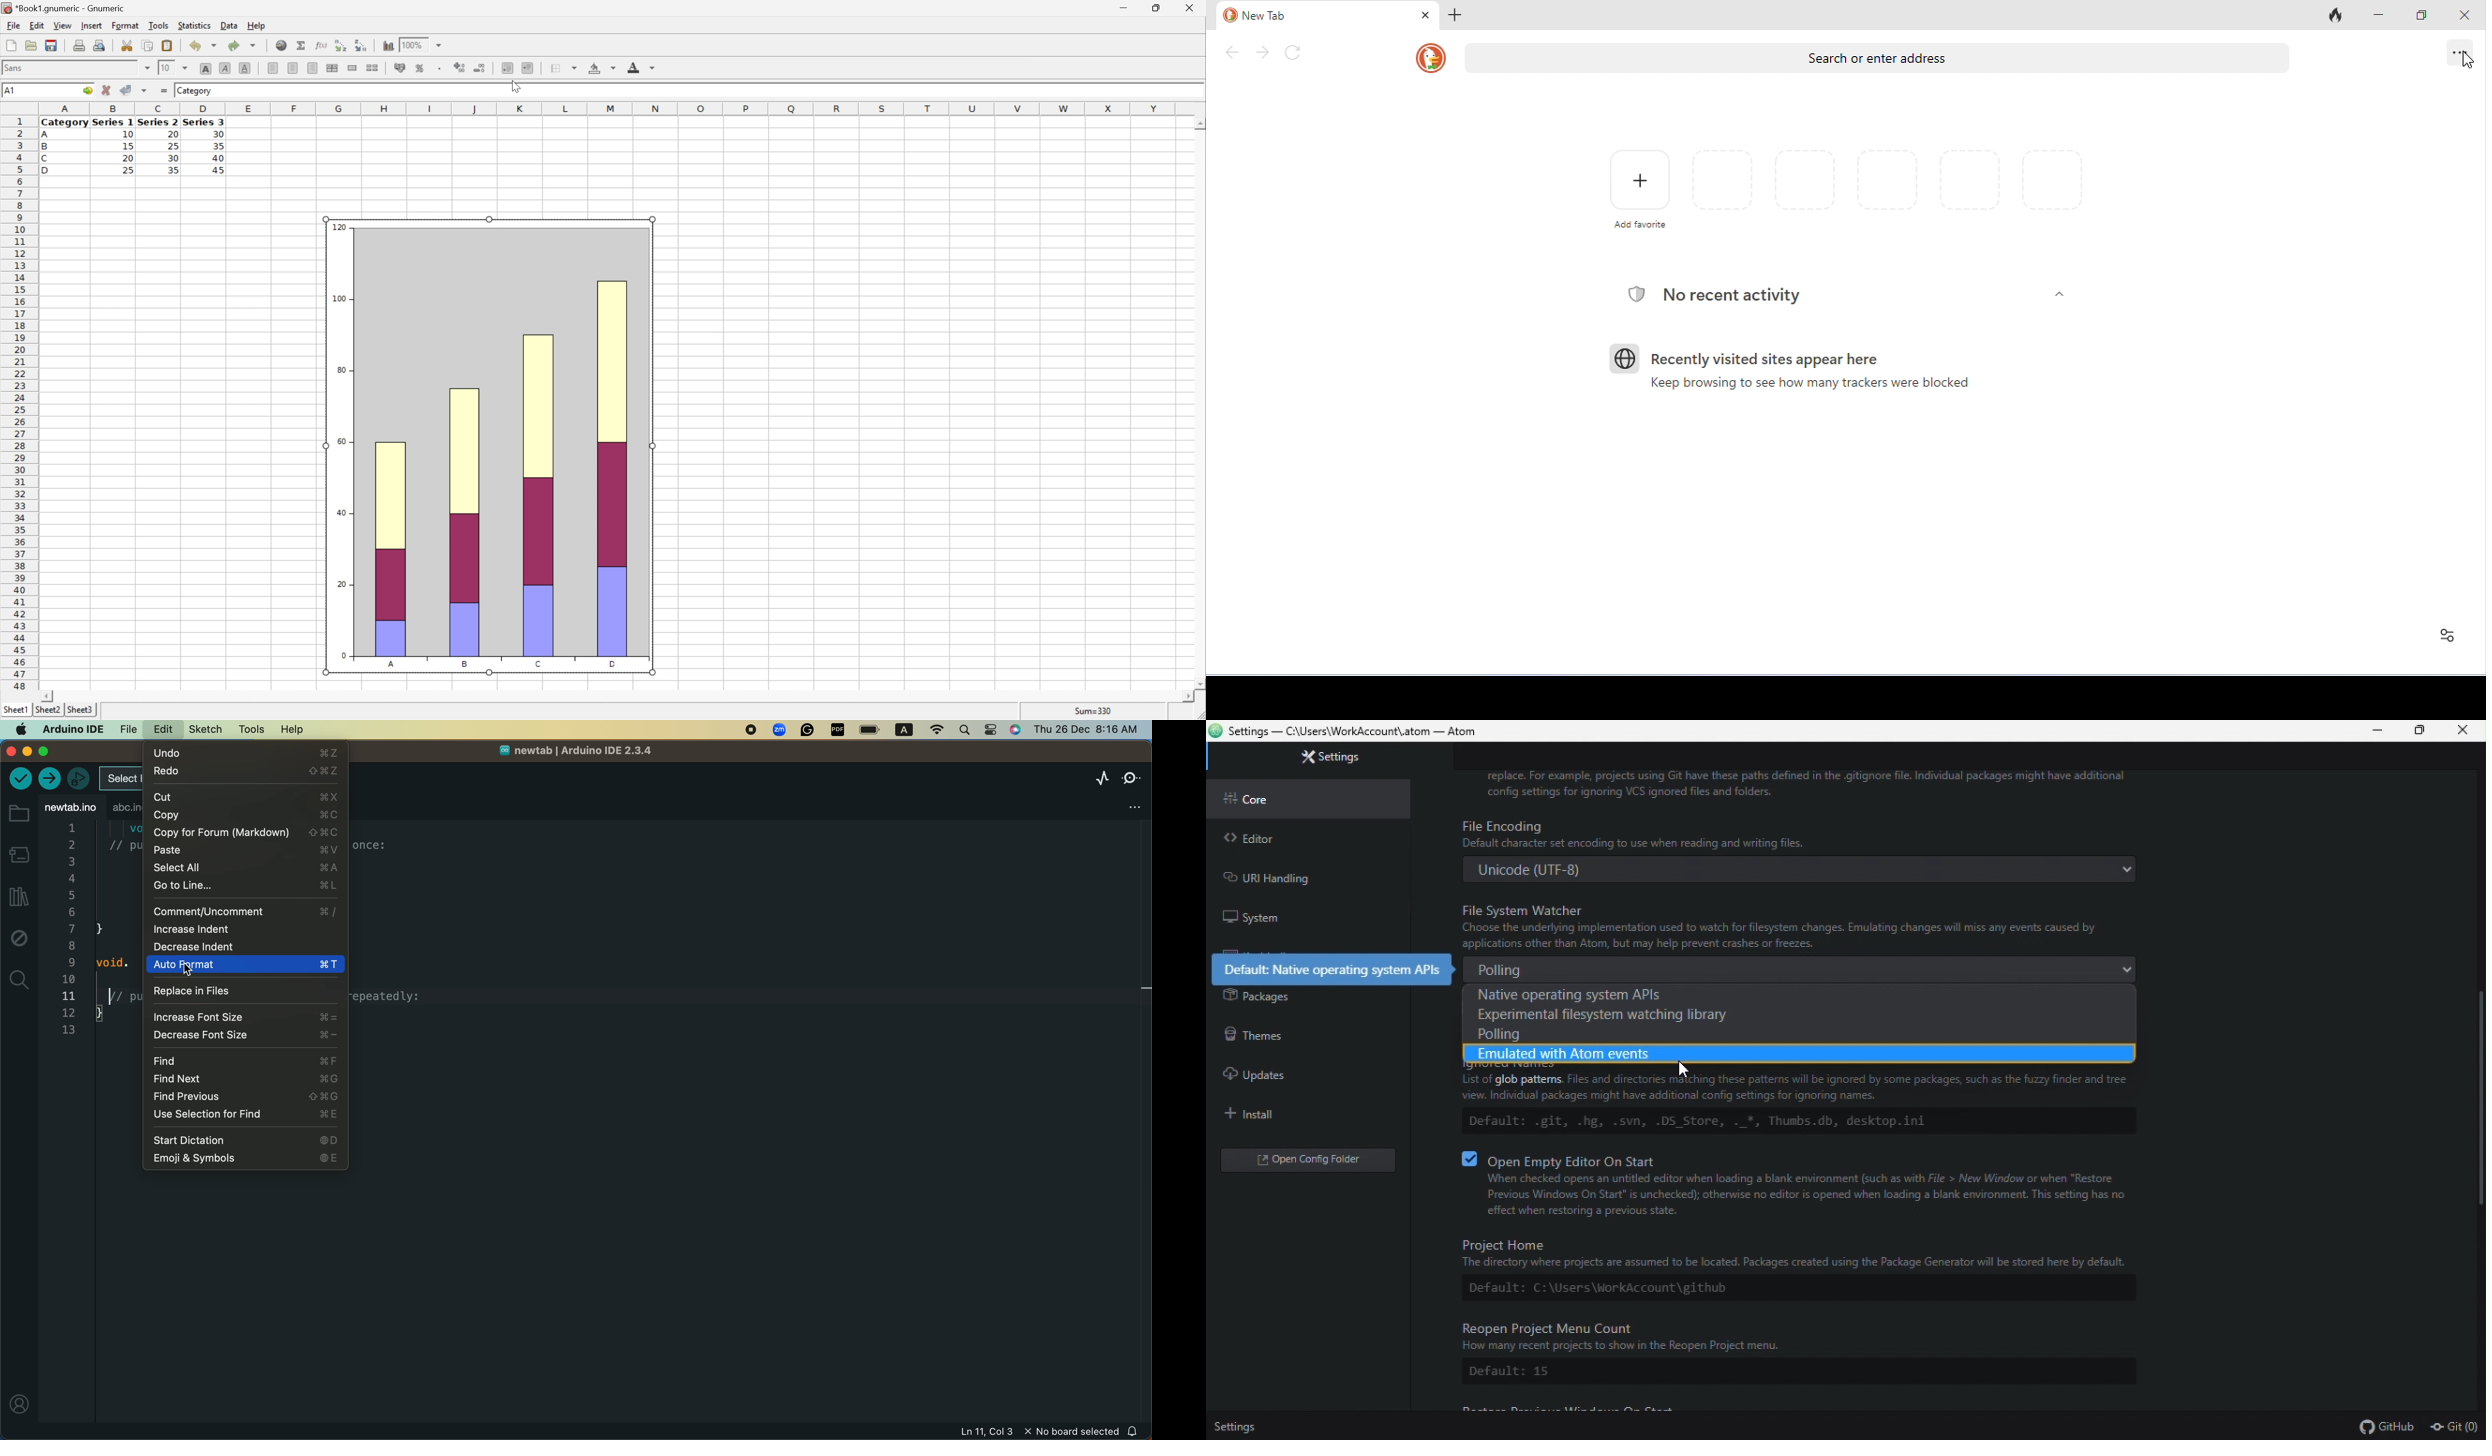 This screenshot has width=2492, height=1456. What do you see at coordinates (143, 90) in the screenshot?
I see `Accept changes in multiple cells` at bounding box center [143, 90].